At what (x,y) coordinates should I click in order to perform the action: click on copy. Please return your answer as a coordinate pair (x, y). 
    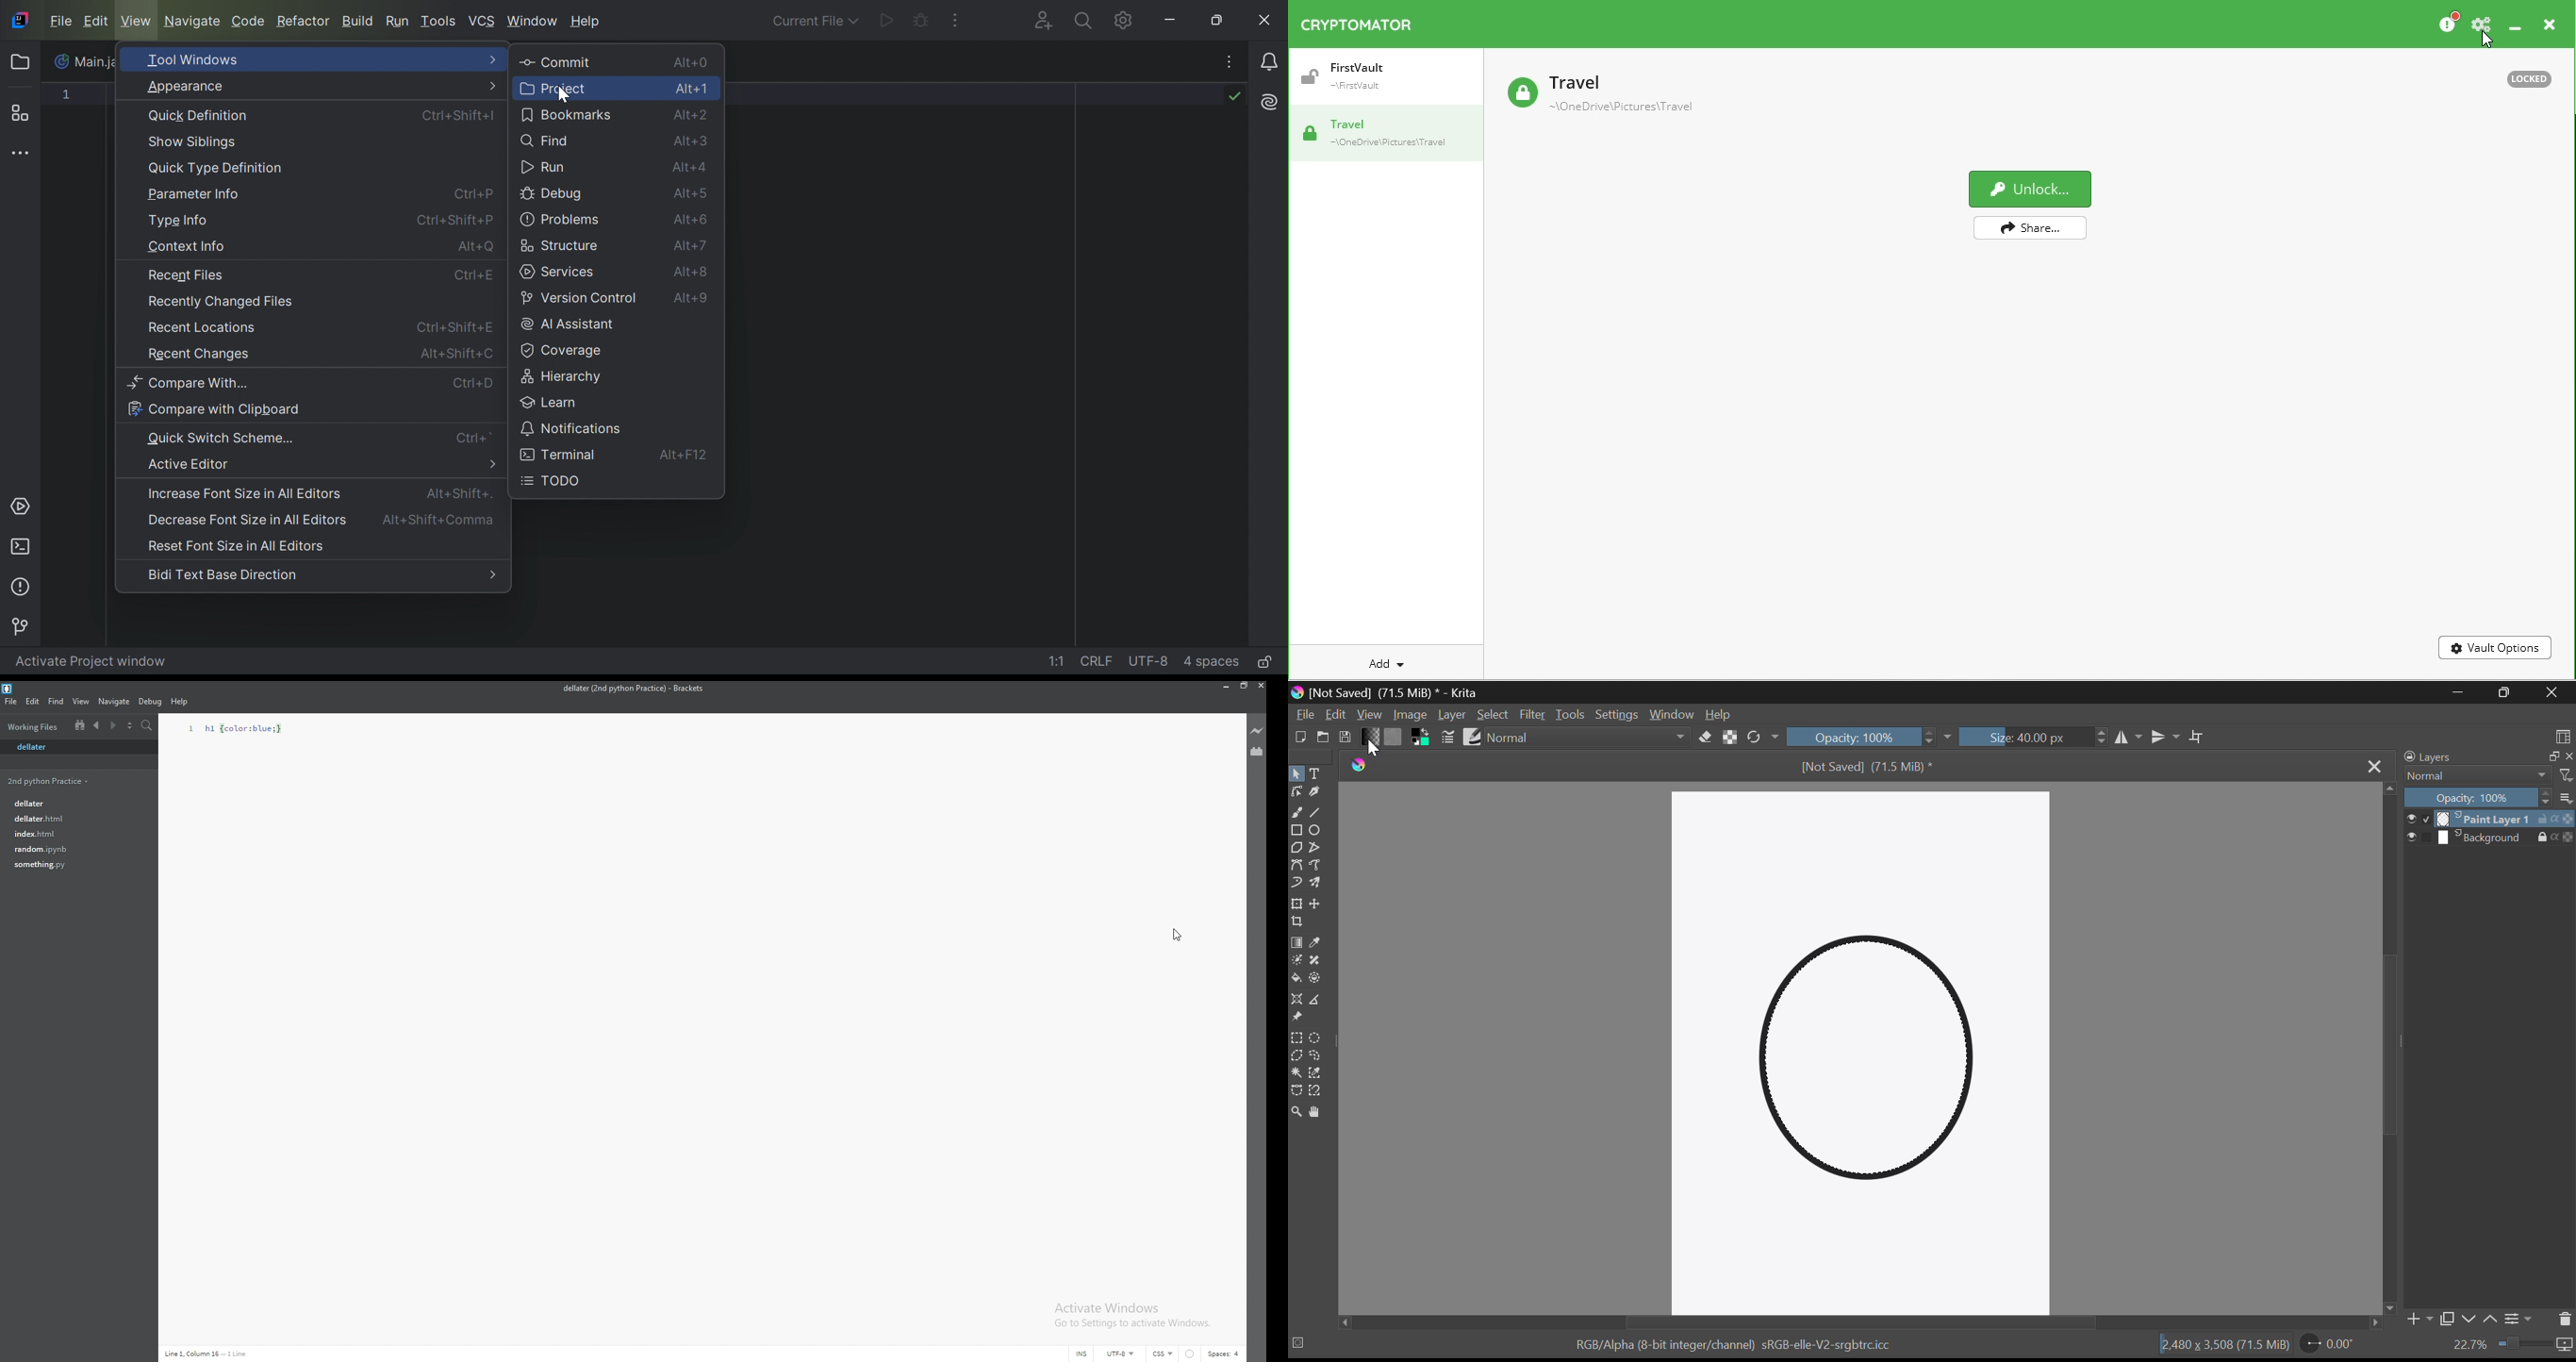
    Looking at the image, I should click on (2553, 755).